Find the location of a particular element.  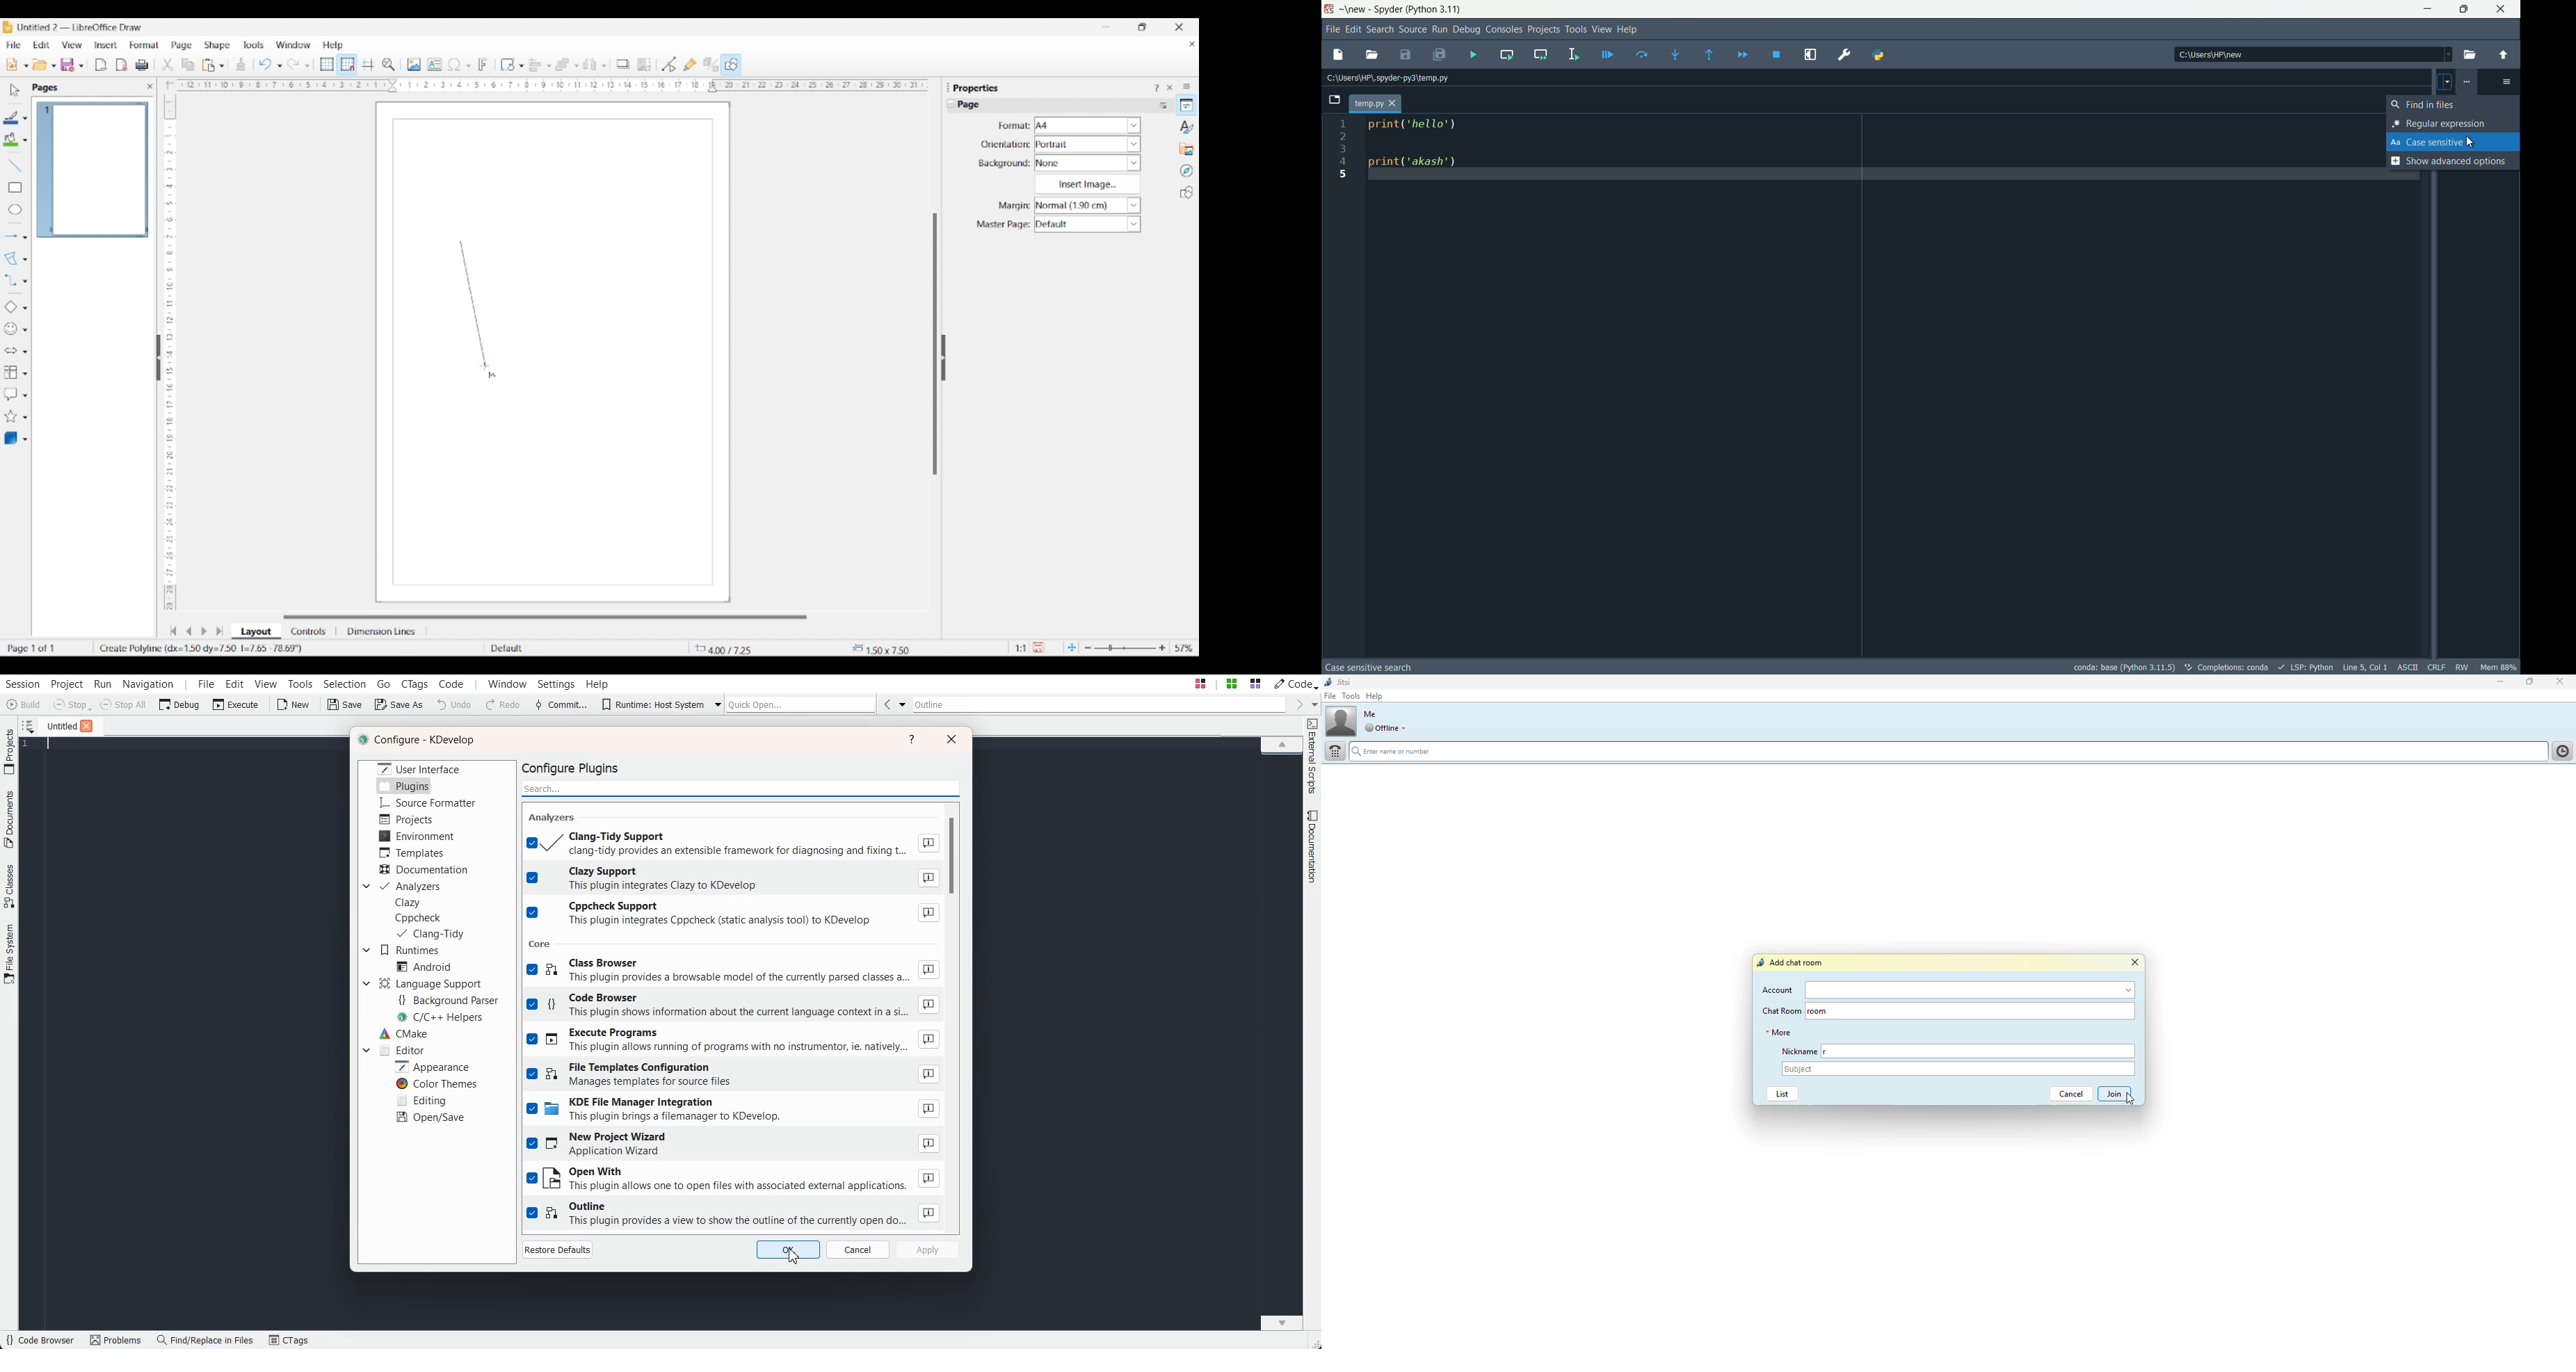

Close sidebar deck is located at coordinates (1170, 87).